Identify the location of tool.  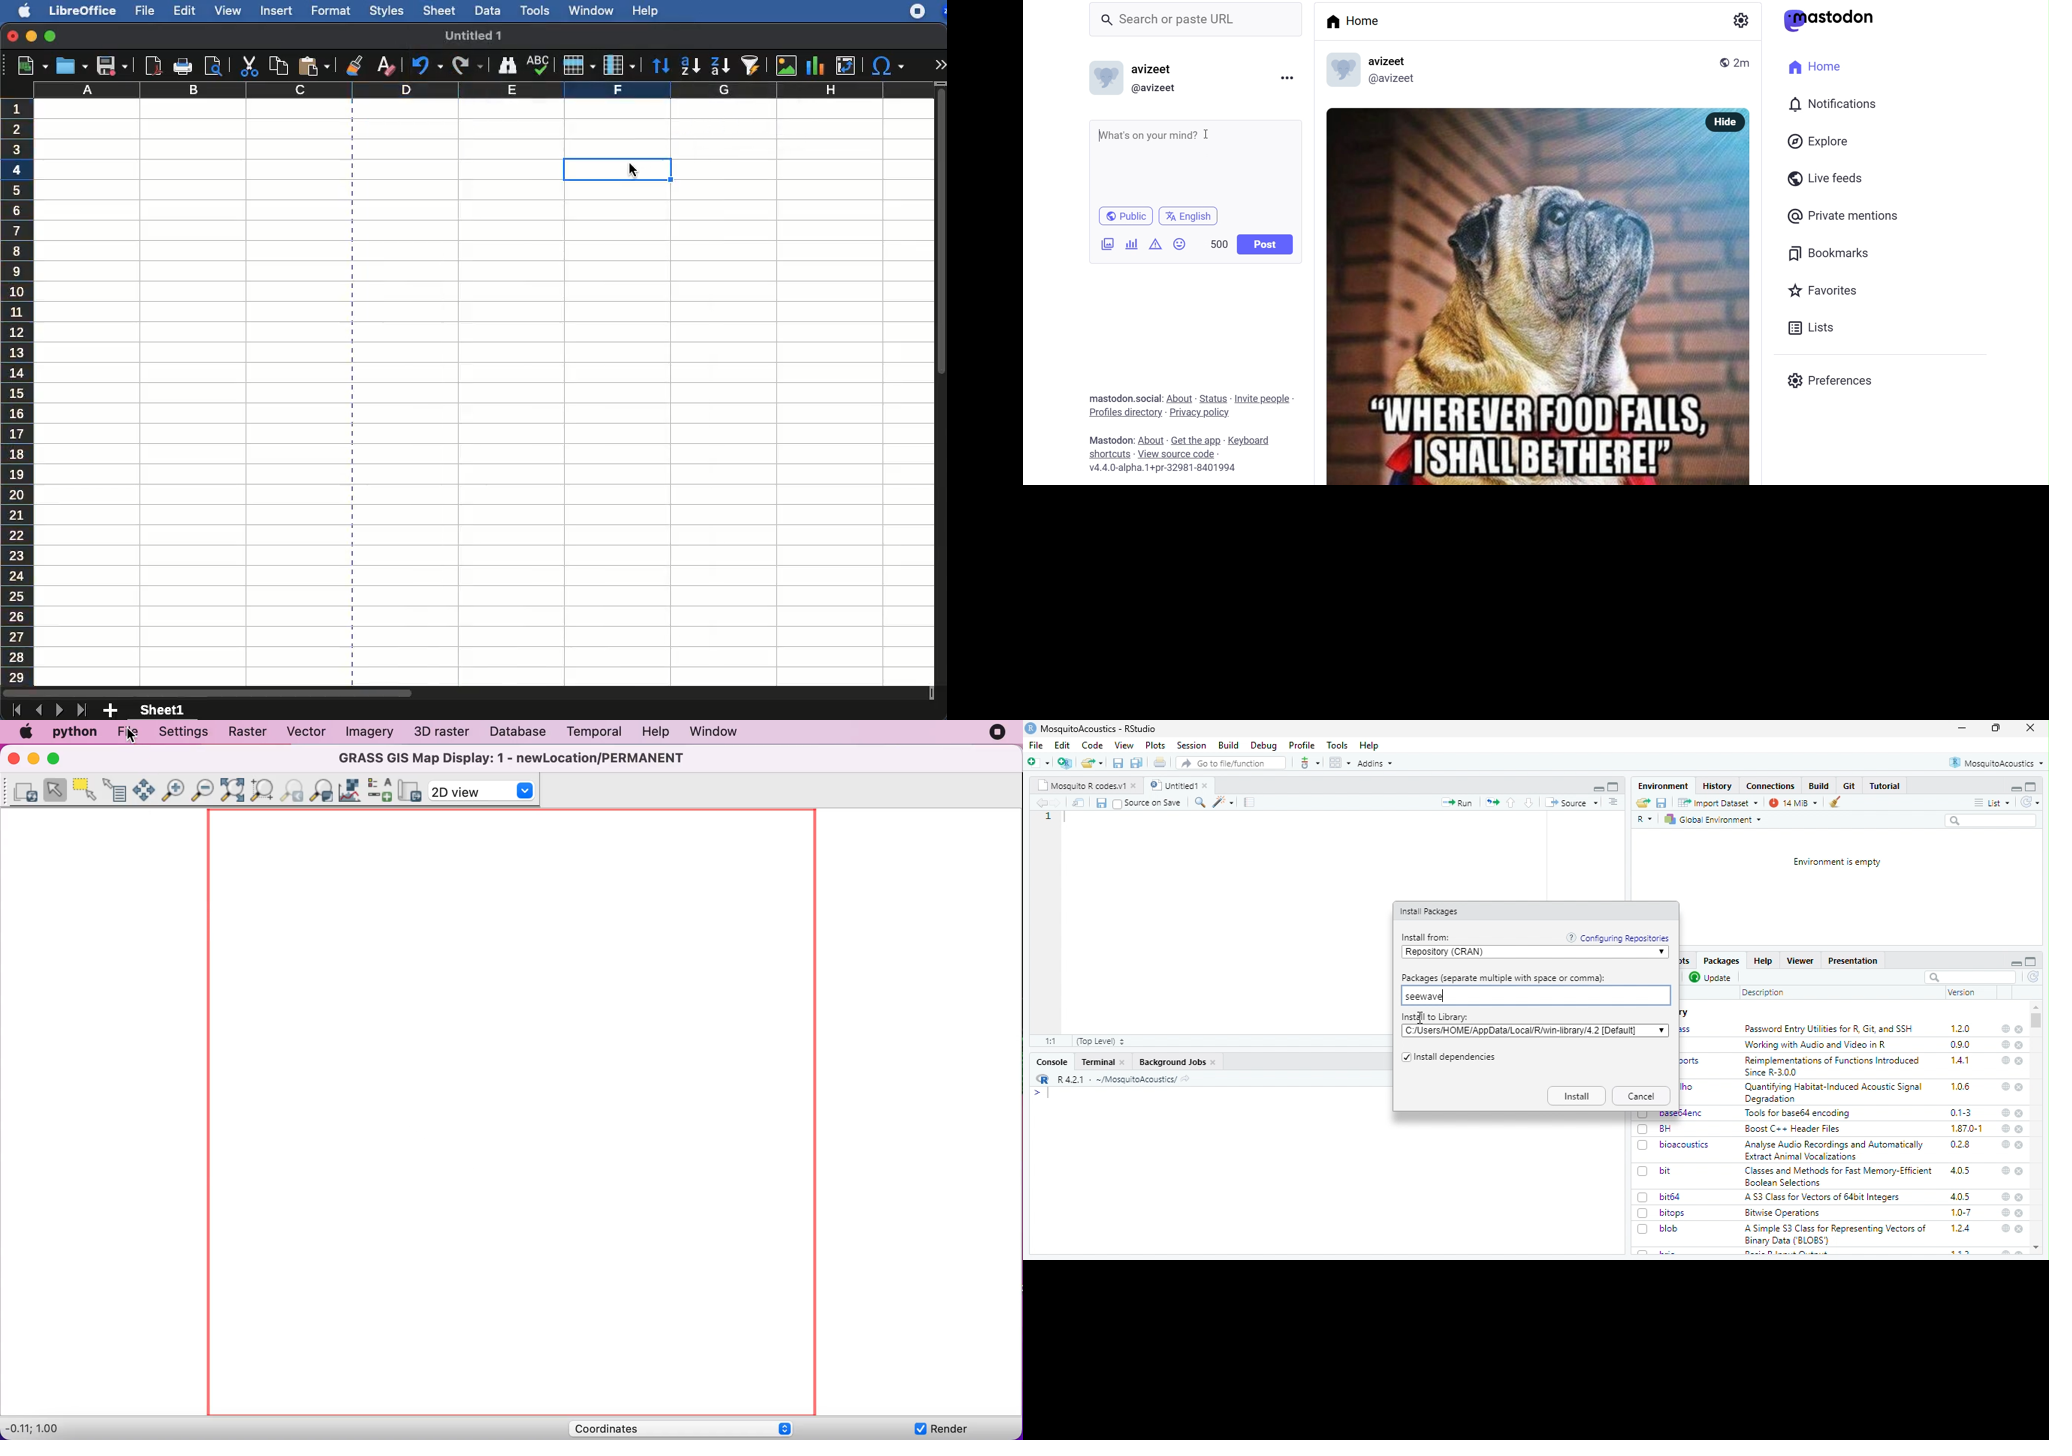
(1308, 763).